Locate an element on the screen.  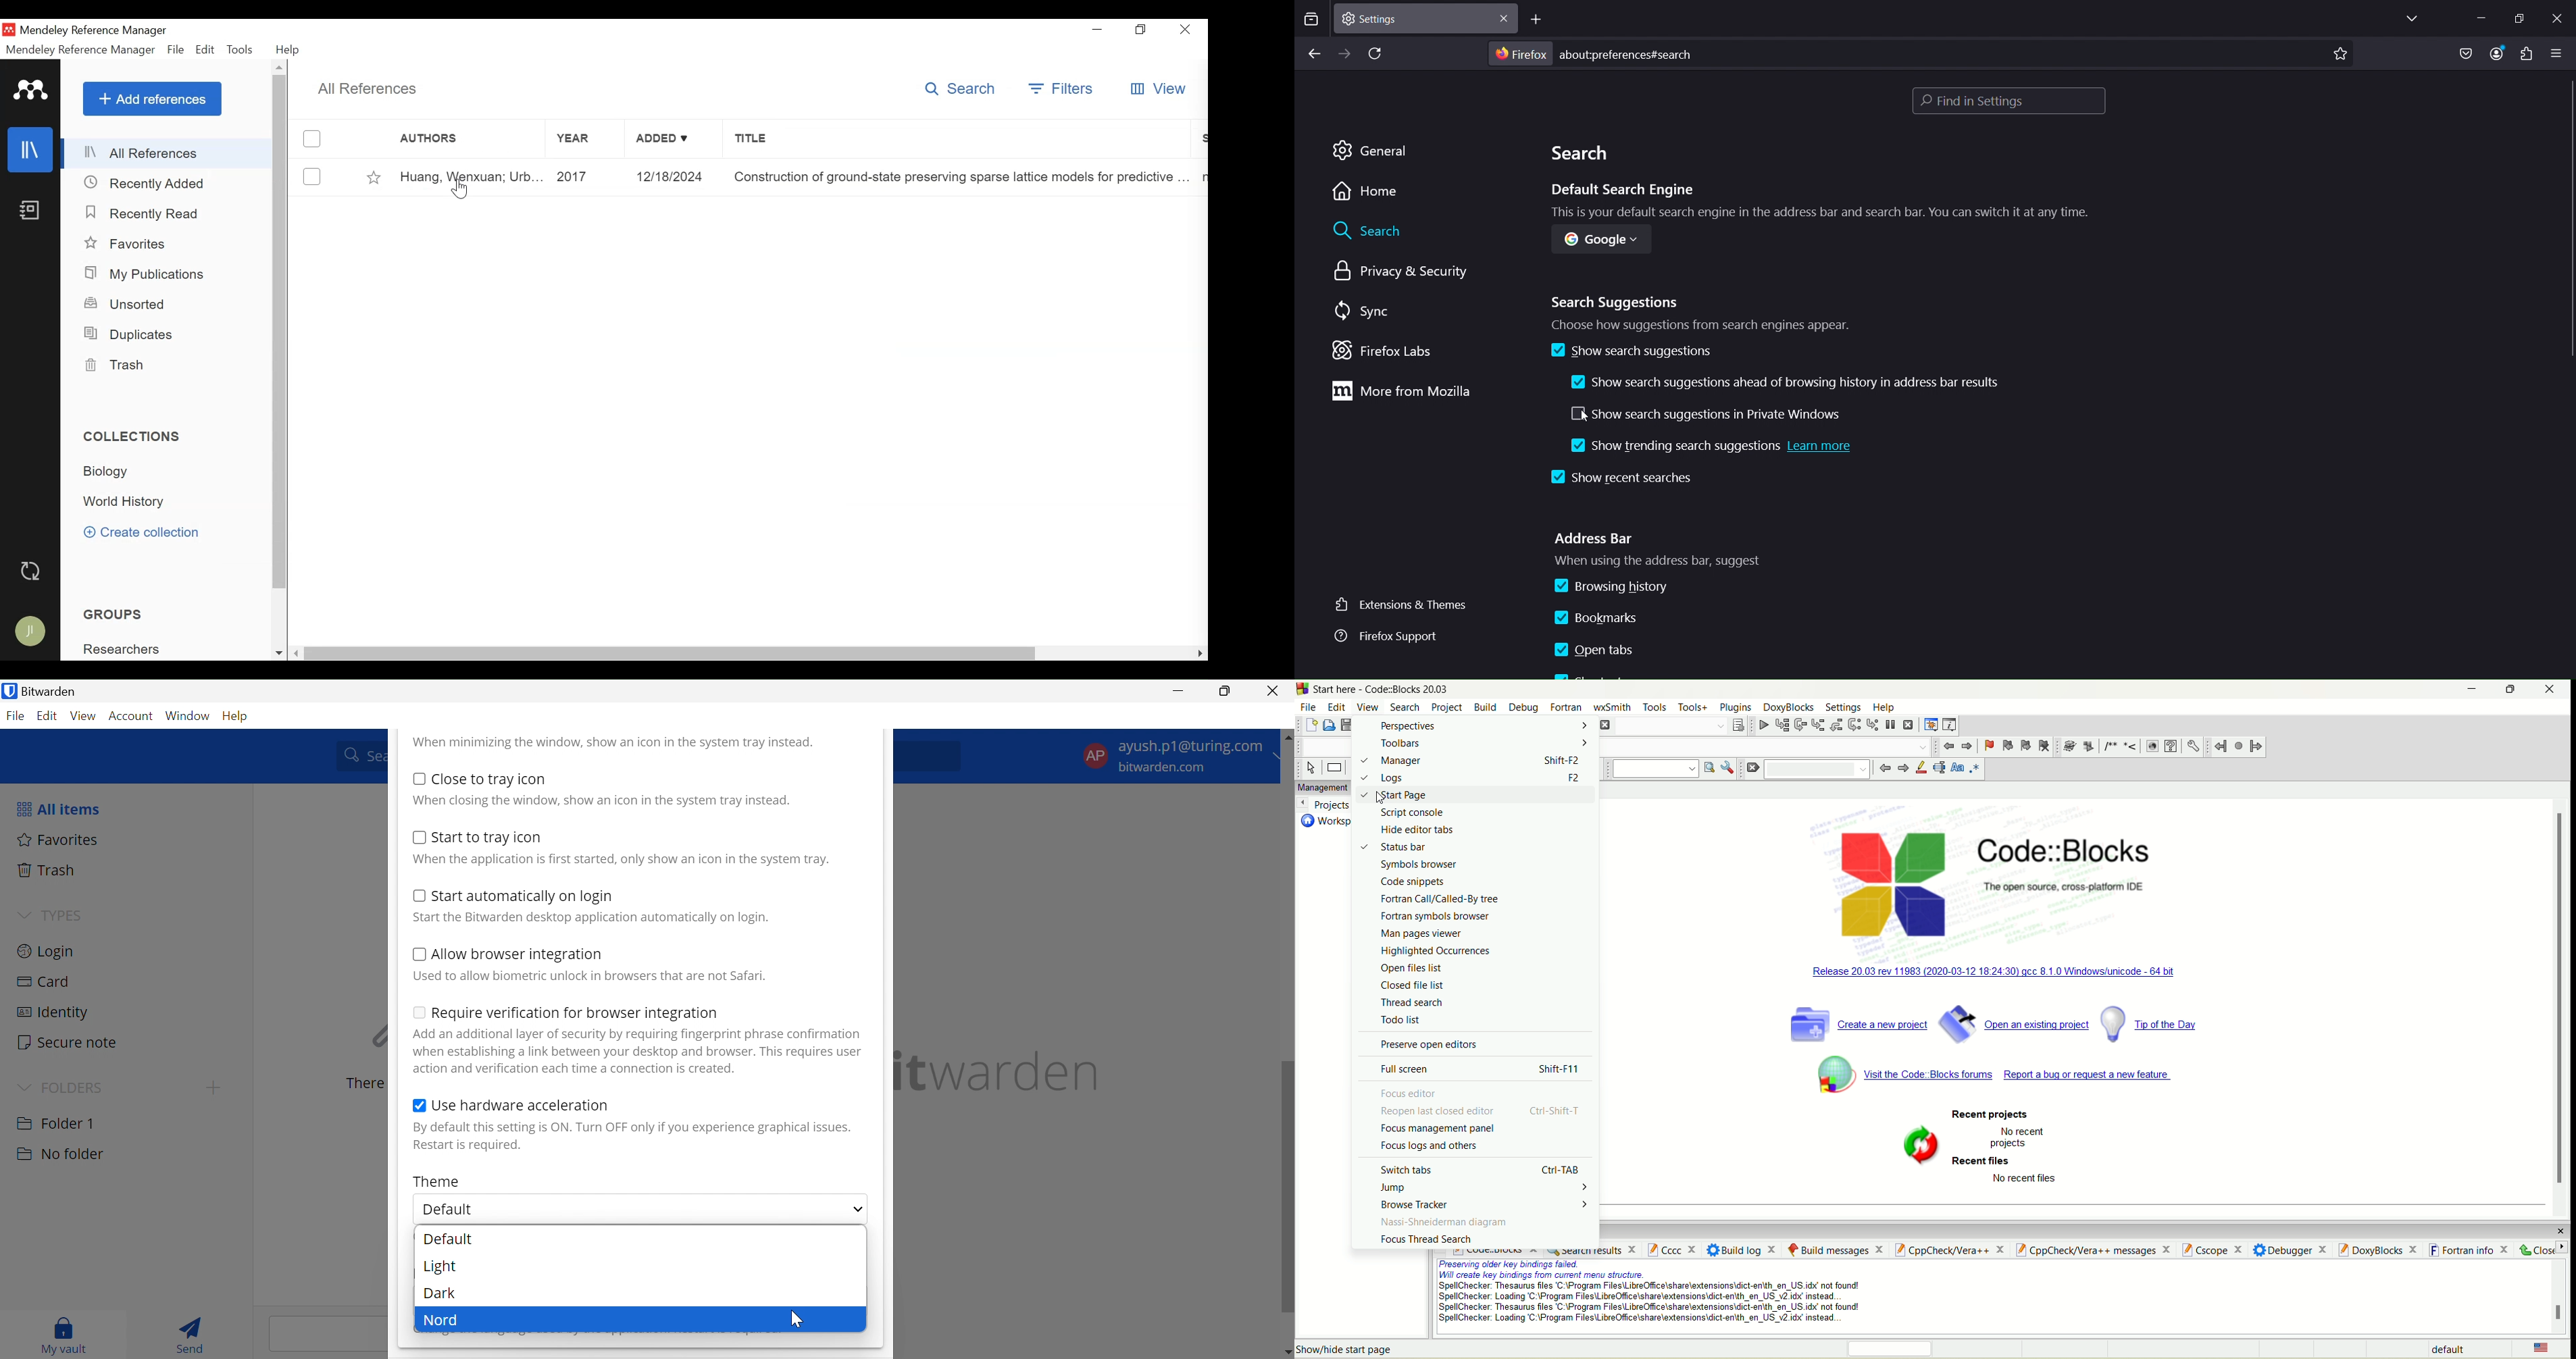
Notebook is located at coordinates (31, 211).